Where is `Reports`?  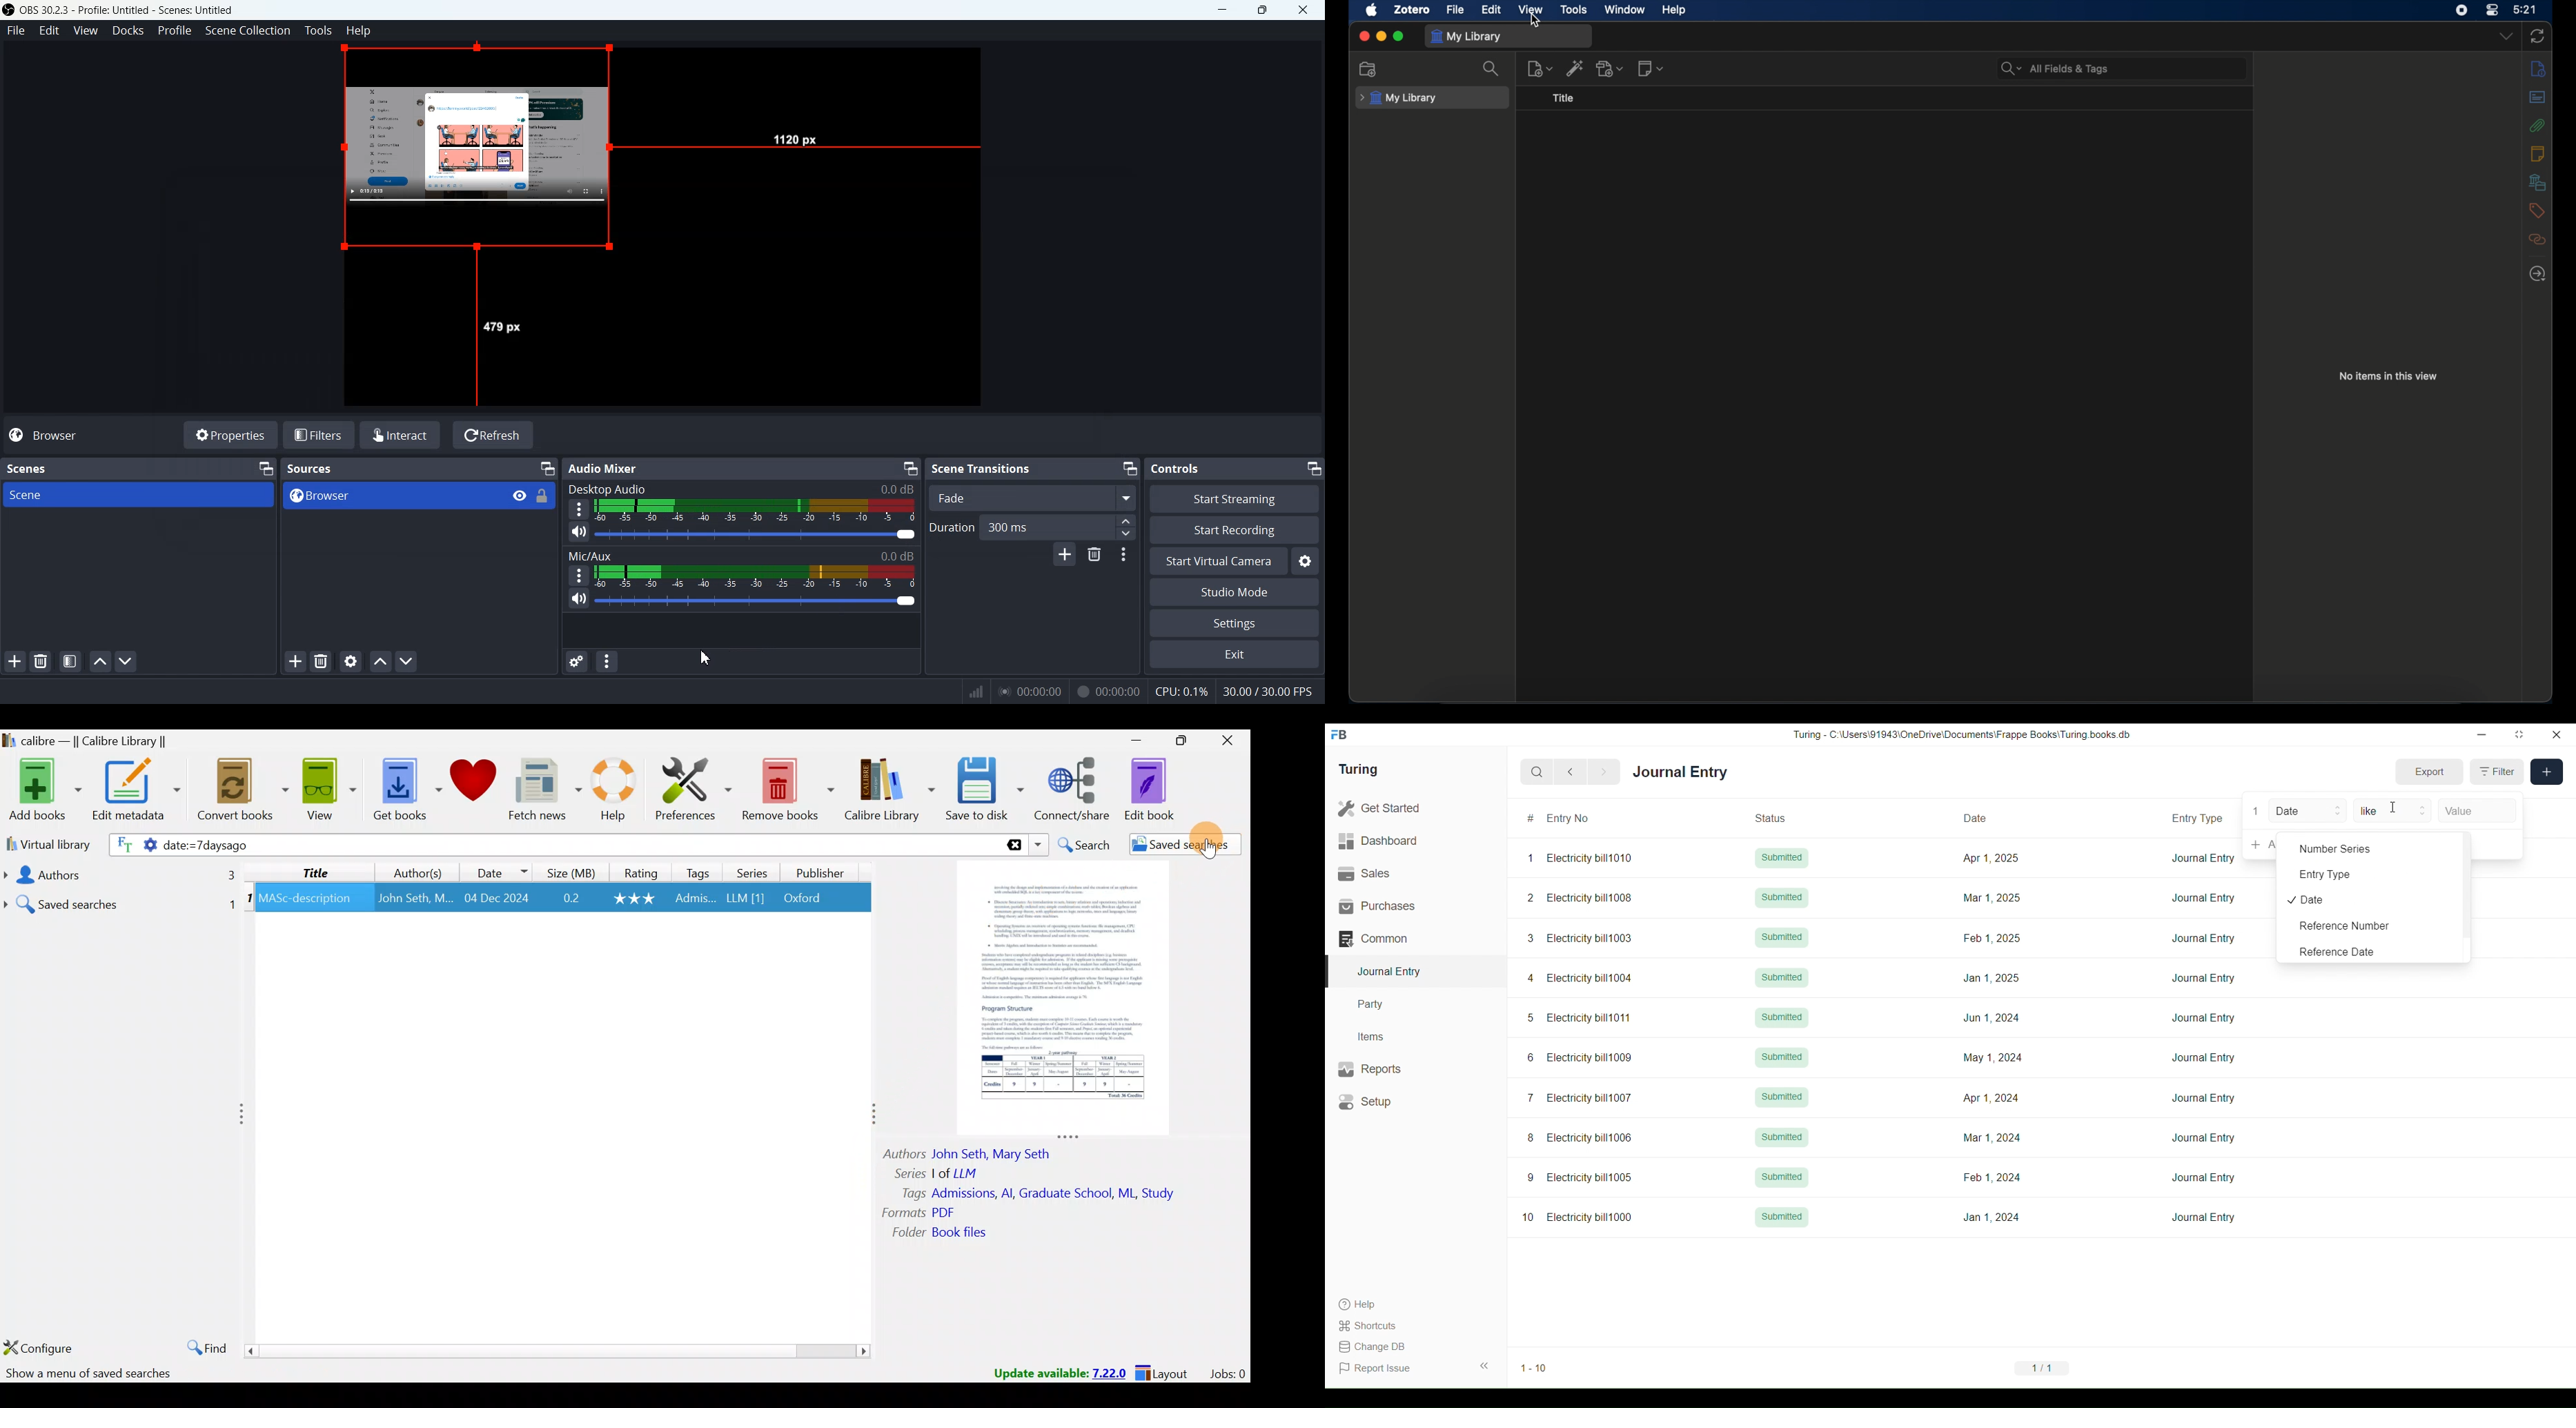 Reports is located at coordinates (1417, 1069).